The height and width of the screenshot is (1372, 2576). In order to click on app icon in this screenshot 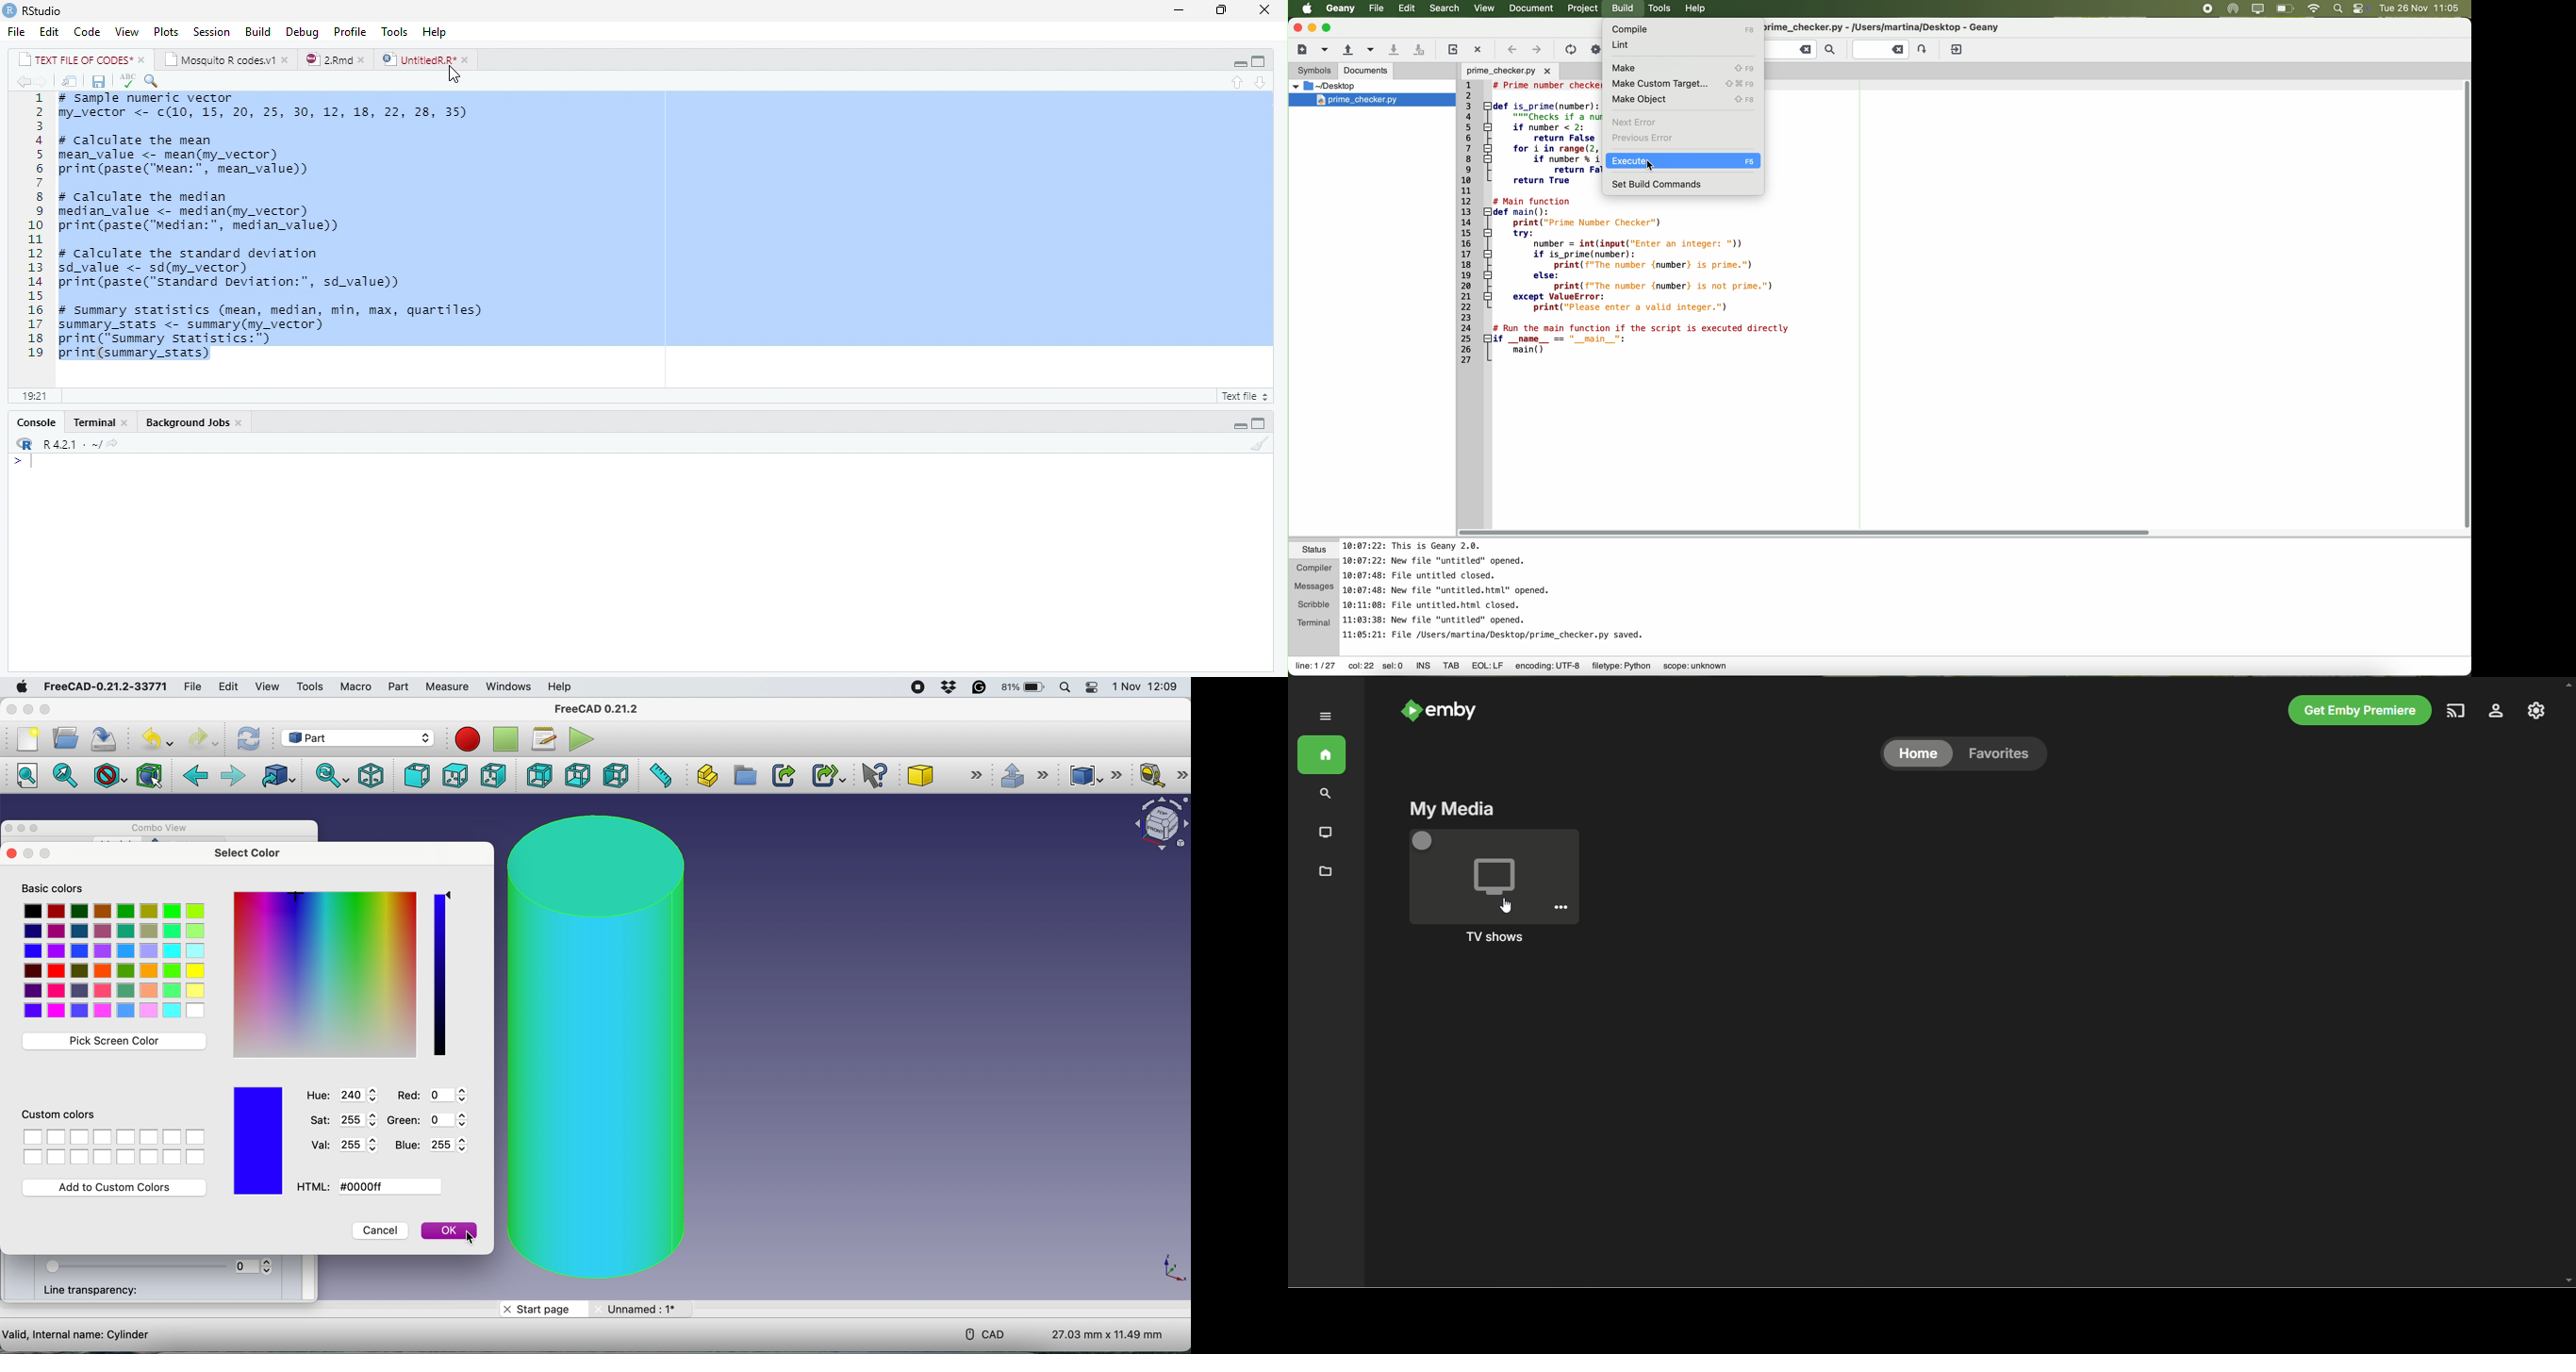, I will do `click(9, 9)`.